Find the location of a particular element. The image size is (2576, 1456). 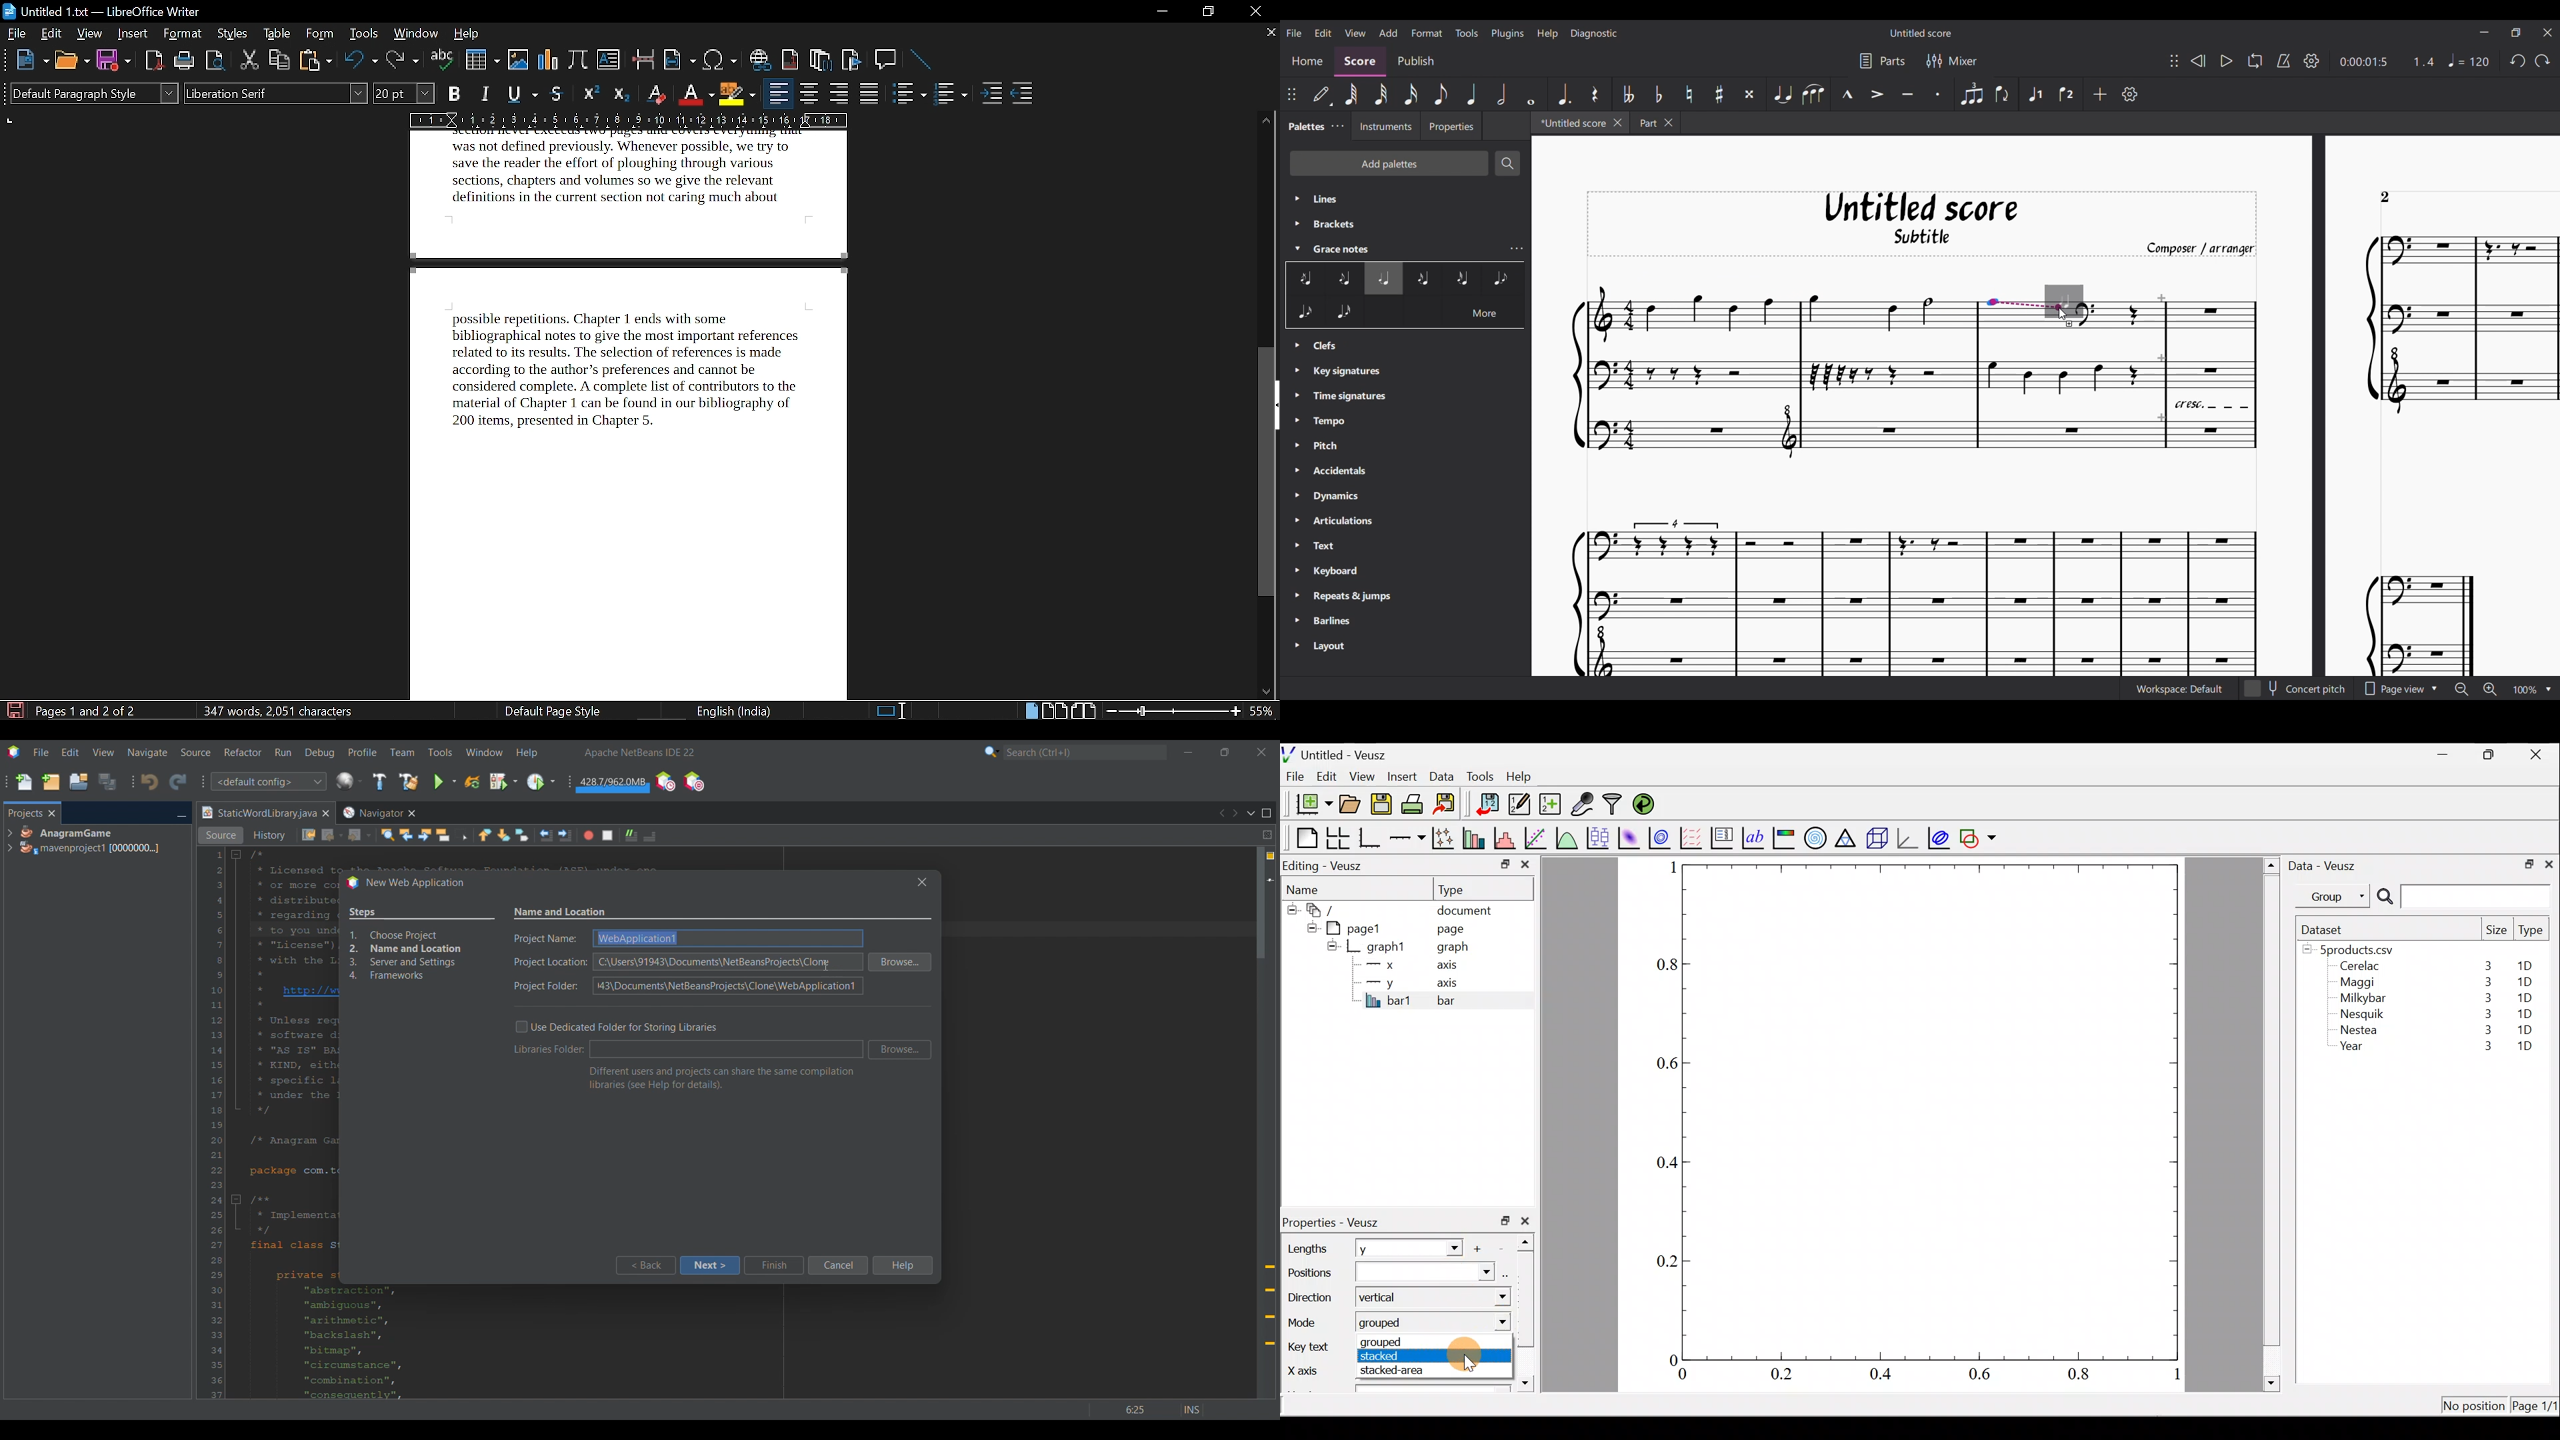

Home section is located at coordinates (1307, 63).